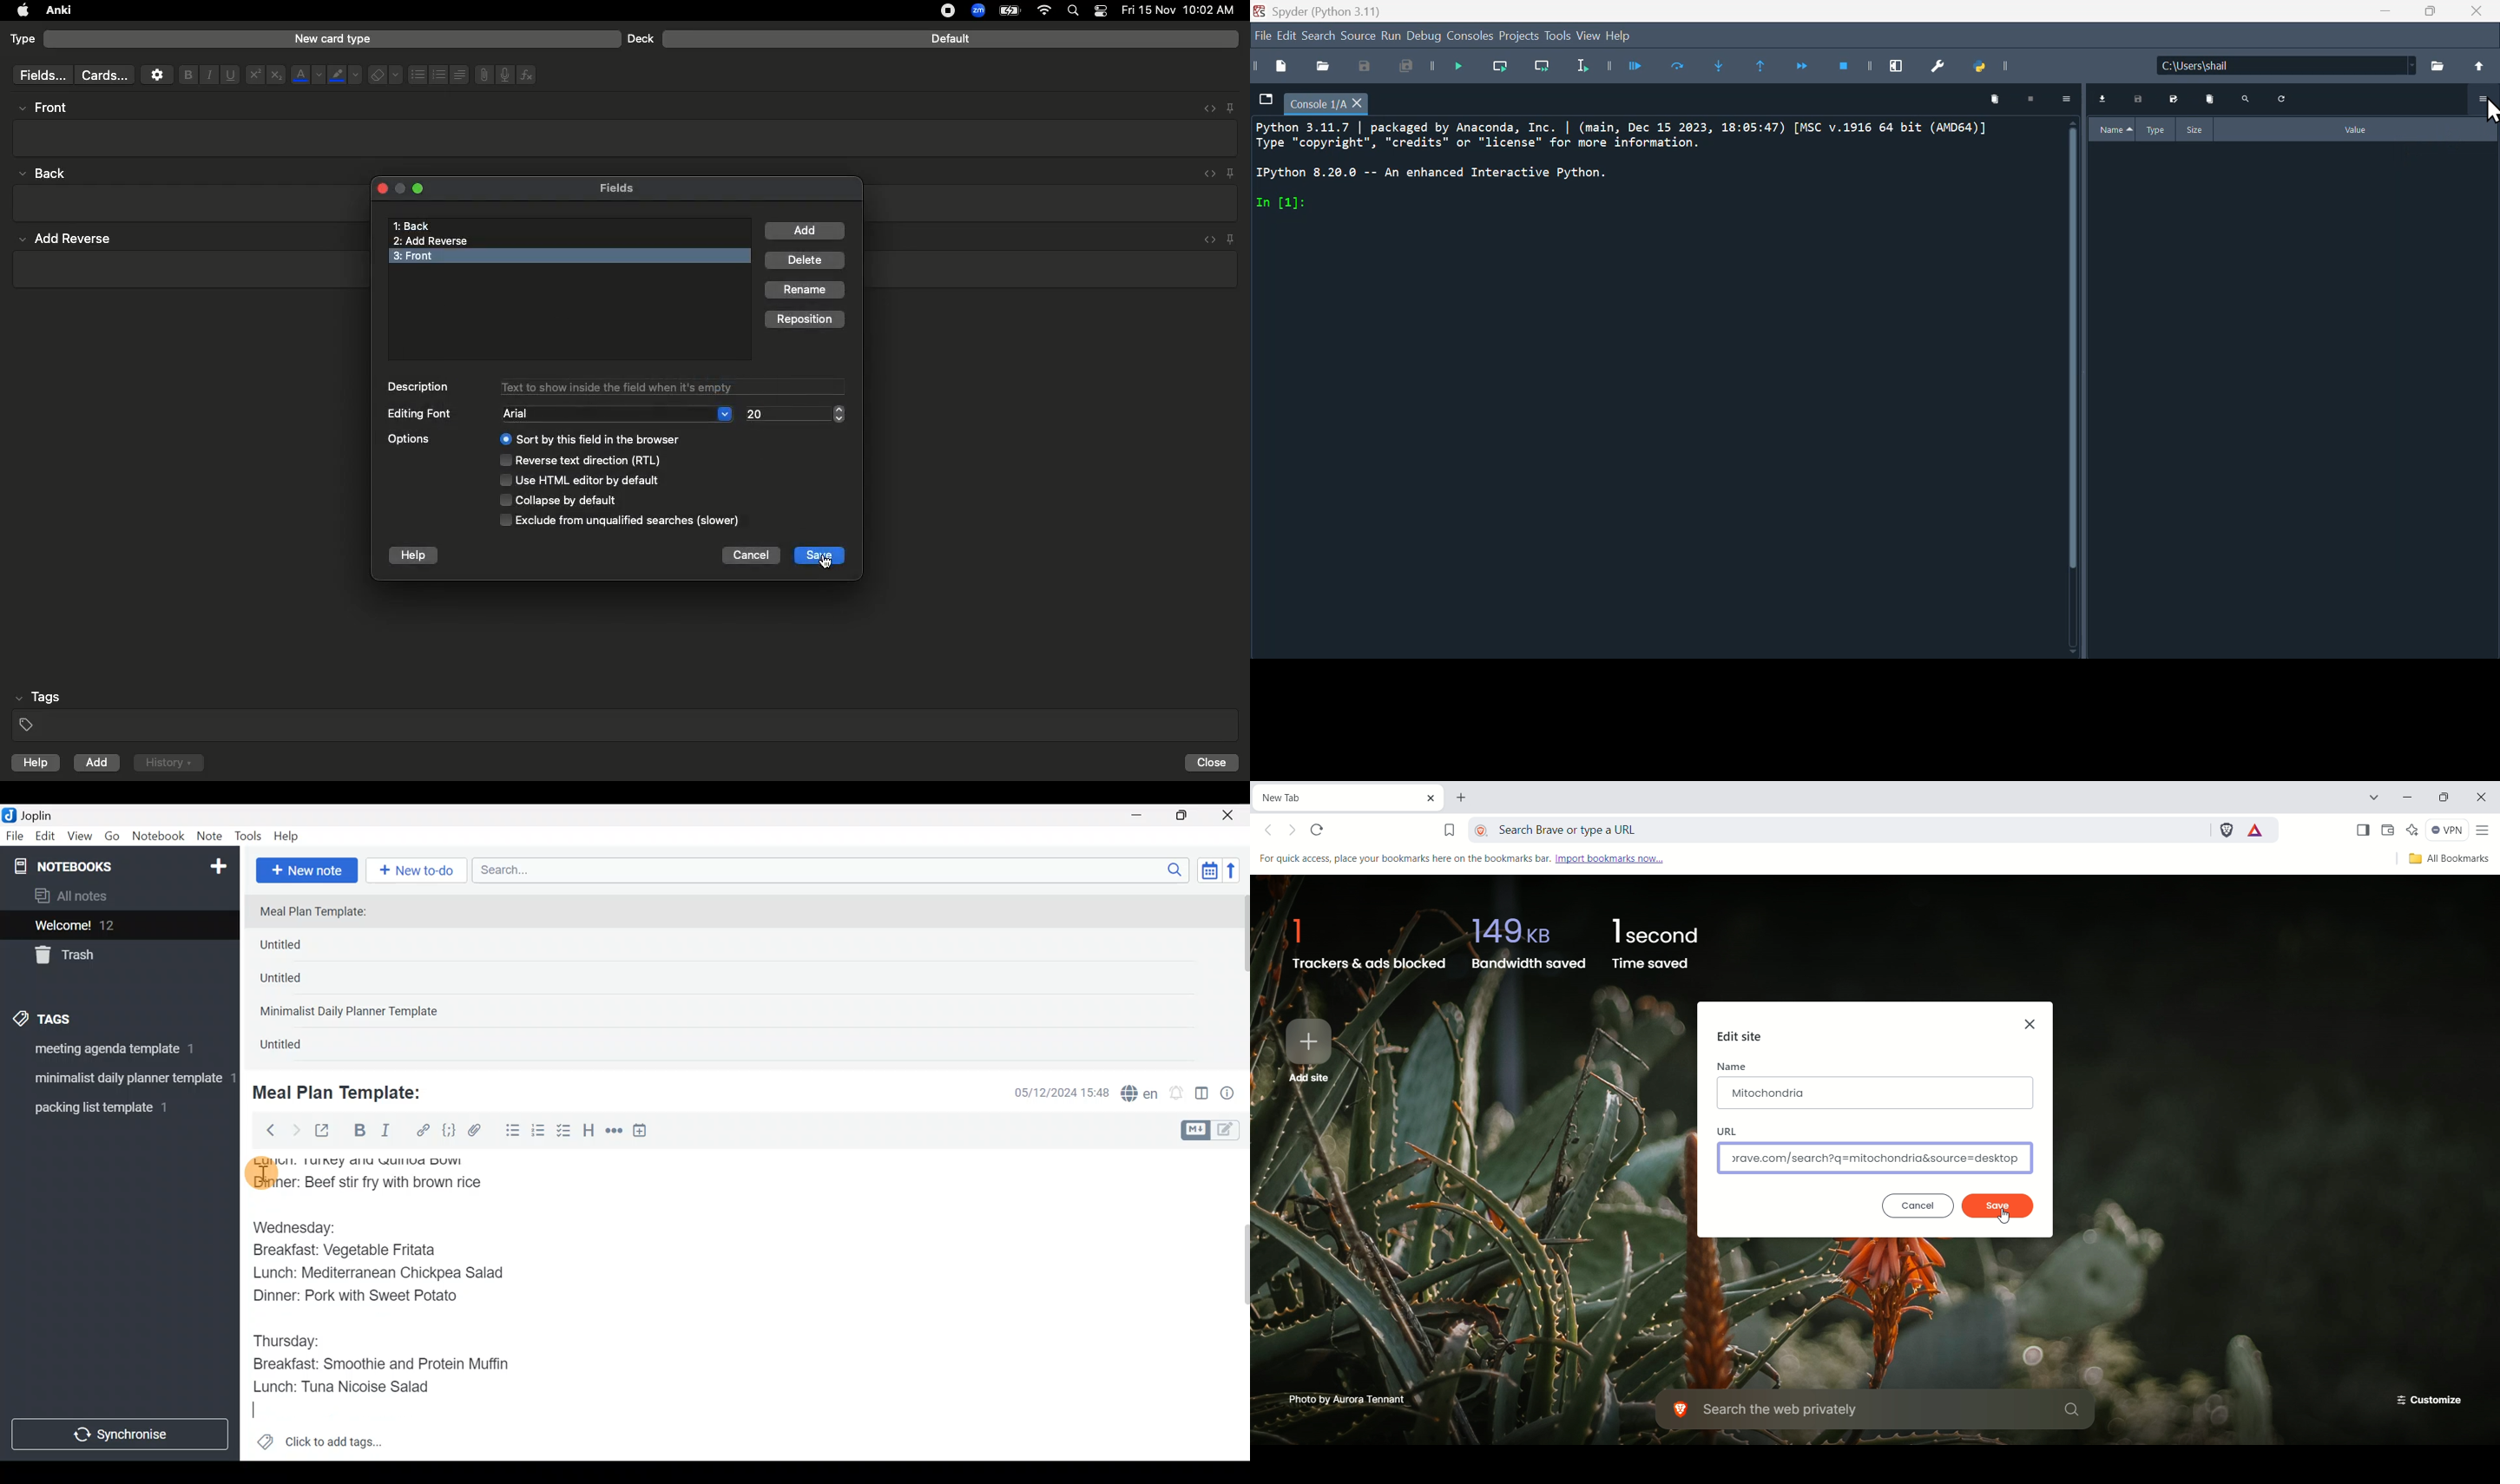  Describe the element at coordinates (300, 1226) in the screenshot. I see `Wednesday:` at that location.